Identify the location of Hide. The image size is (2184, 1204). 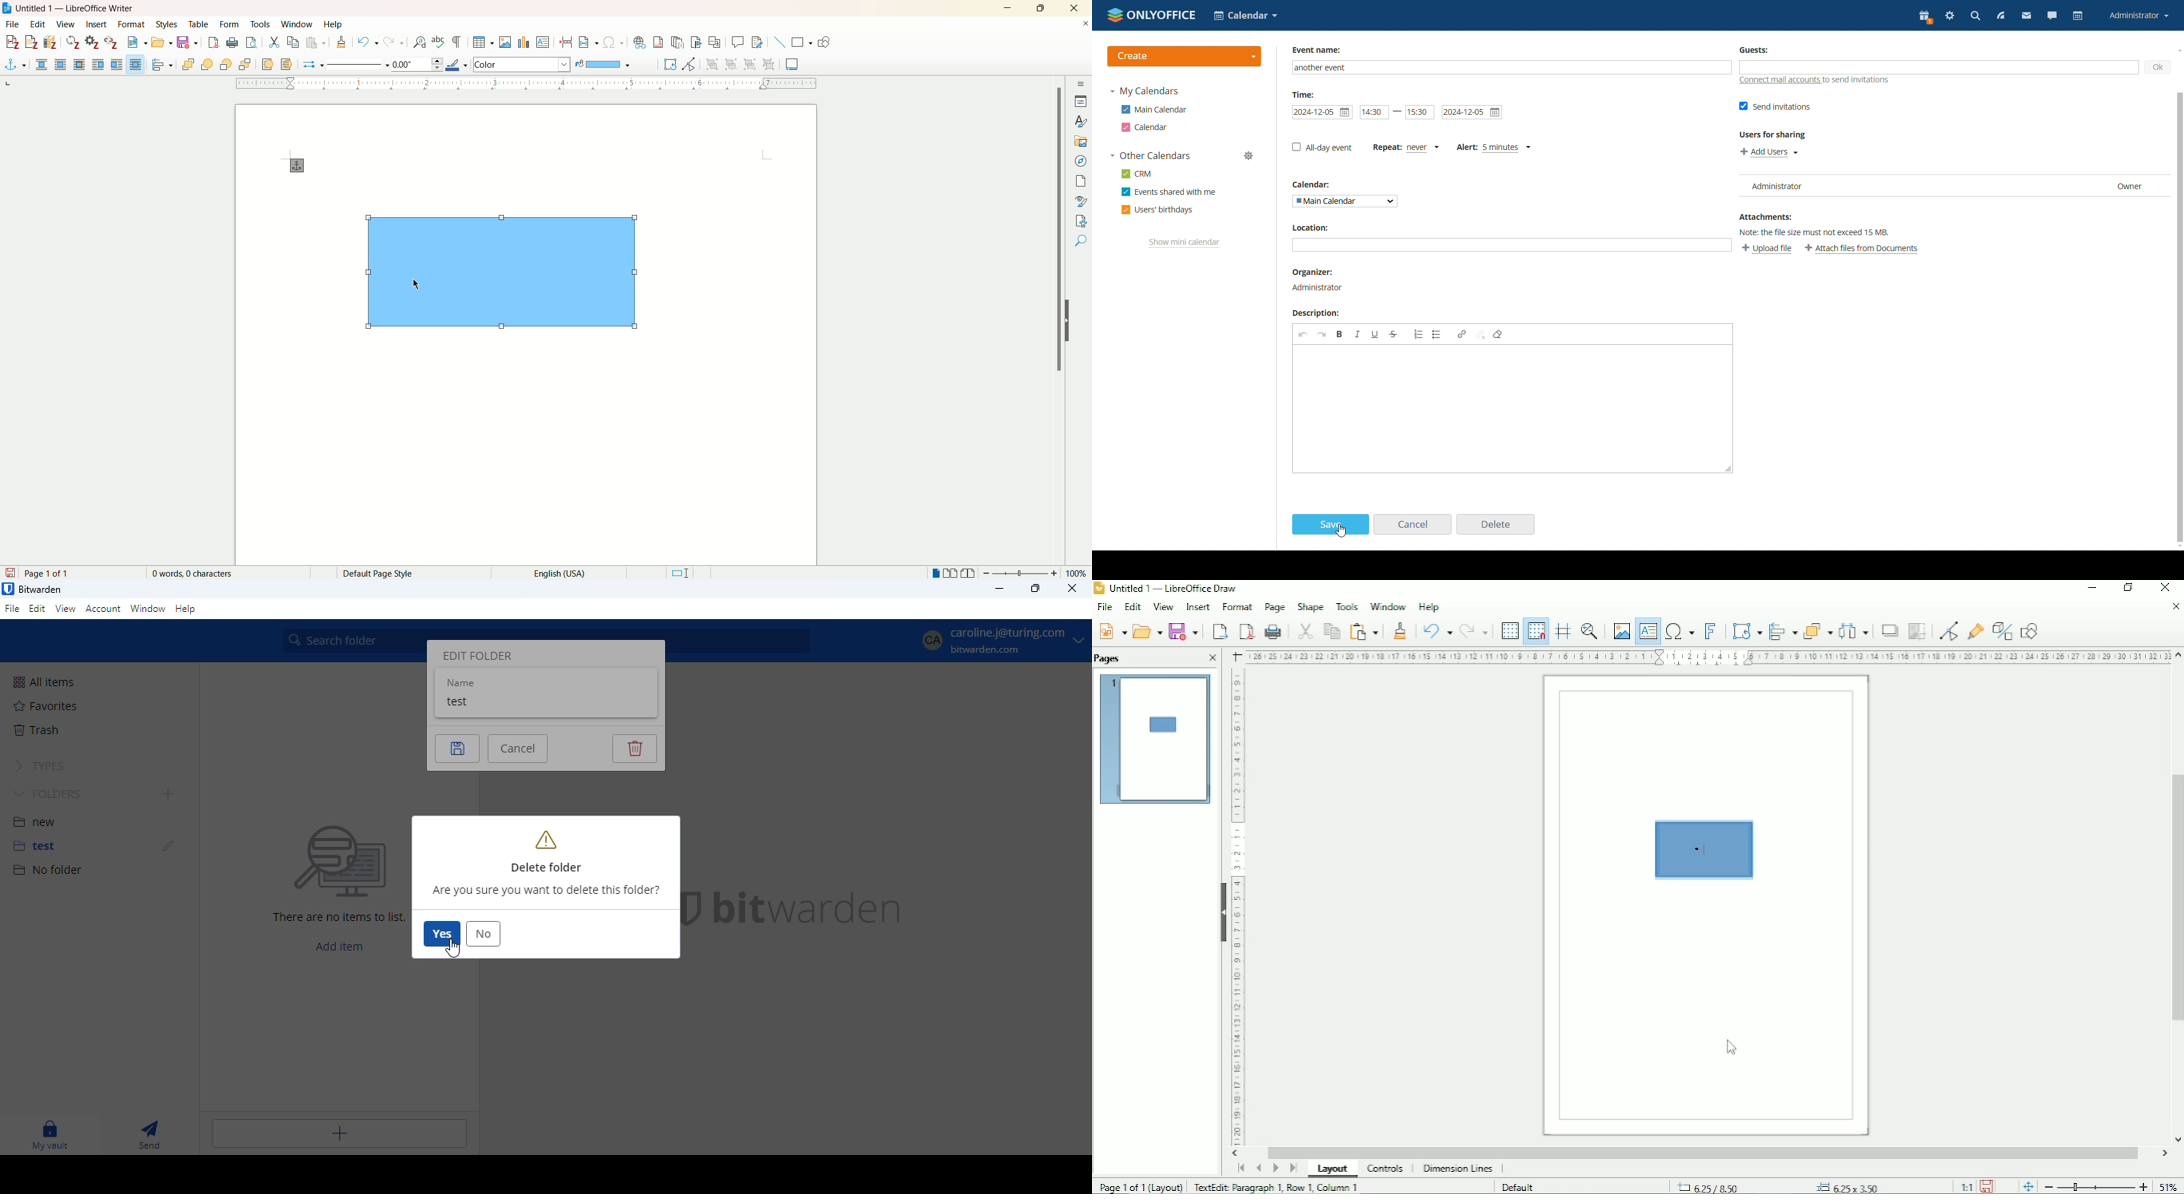
(1223, 912).